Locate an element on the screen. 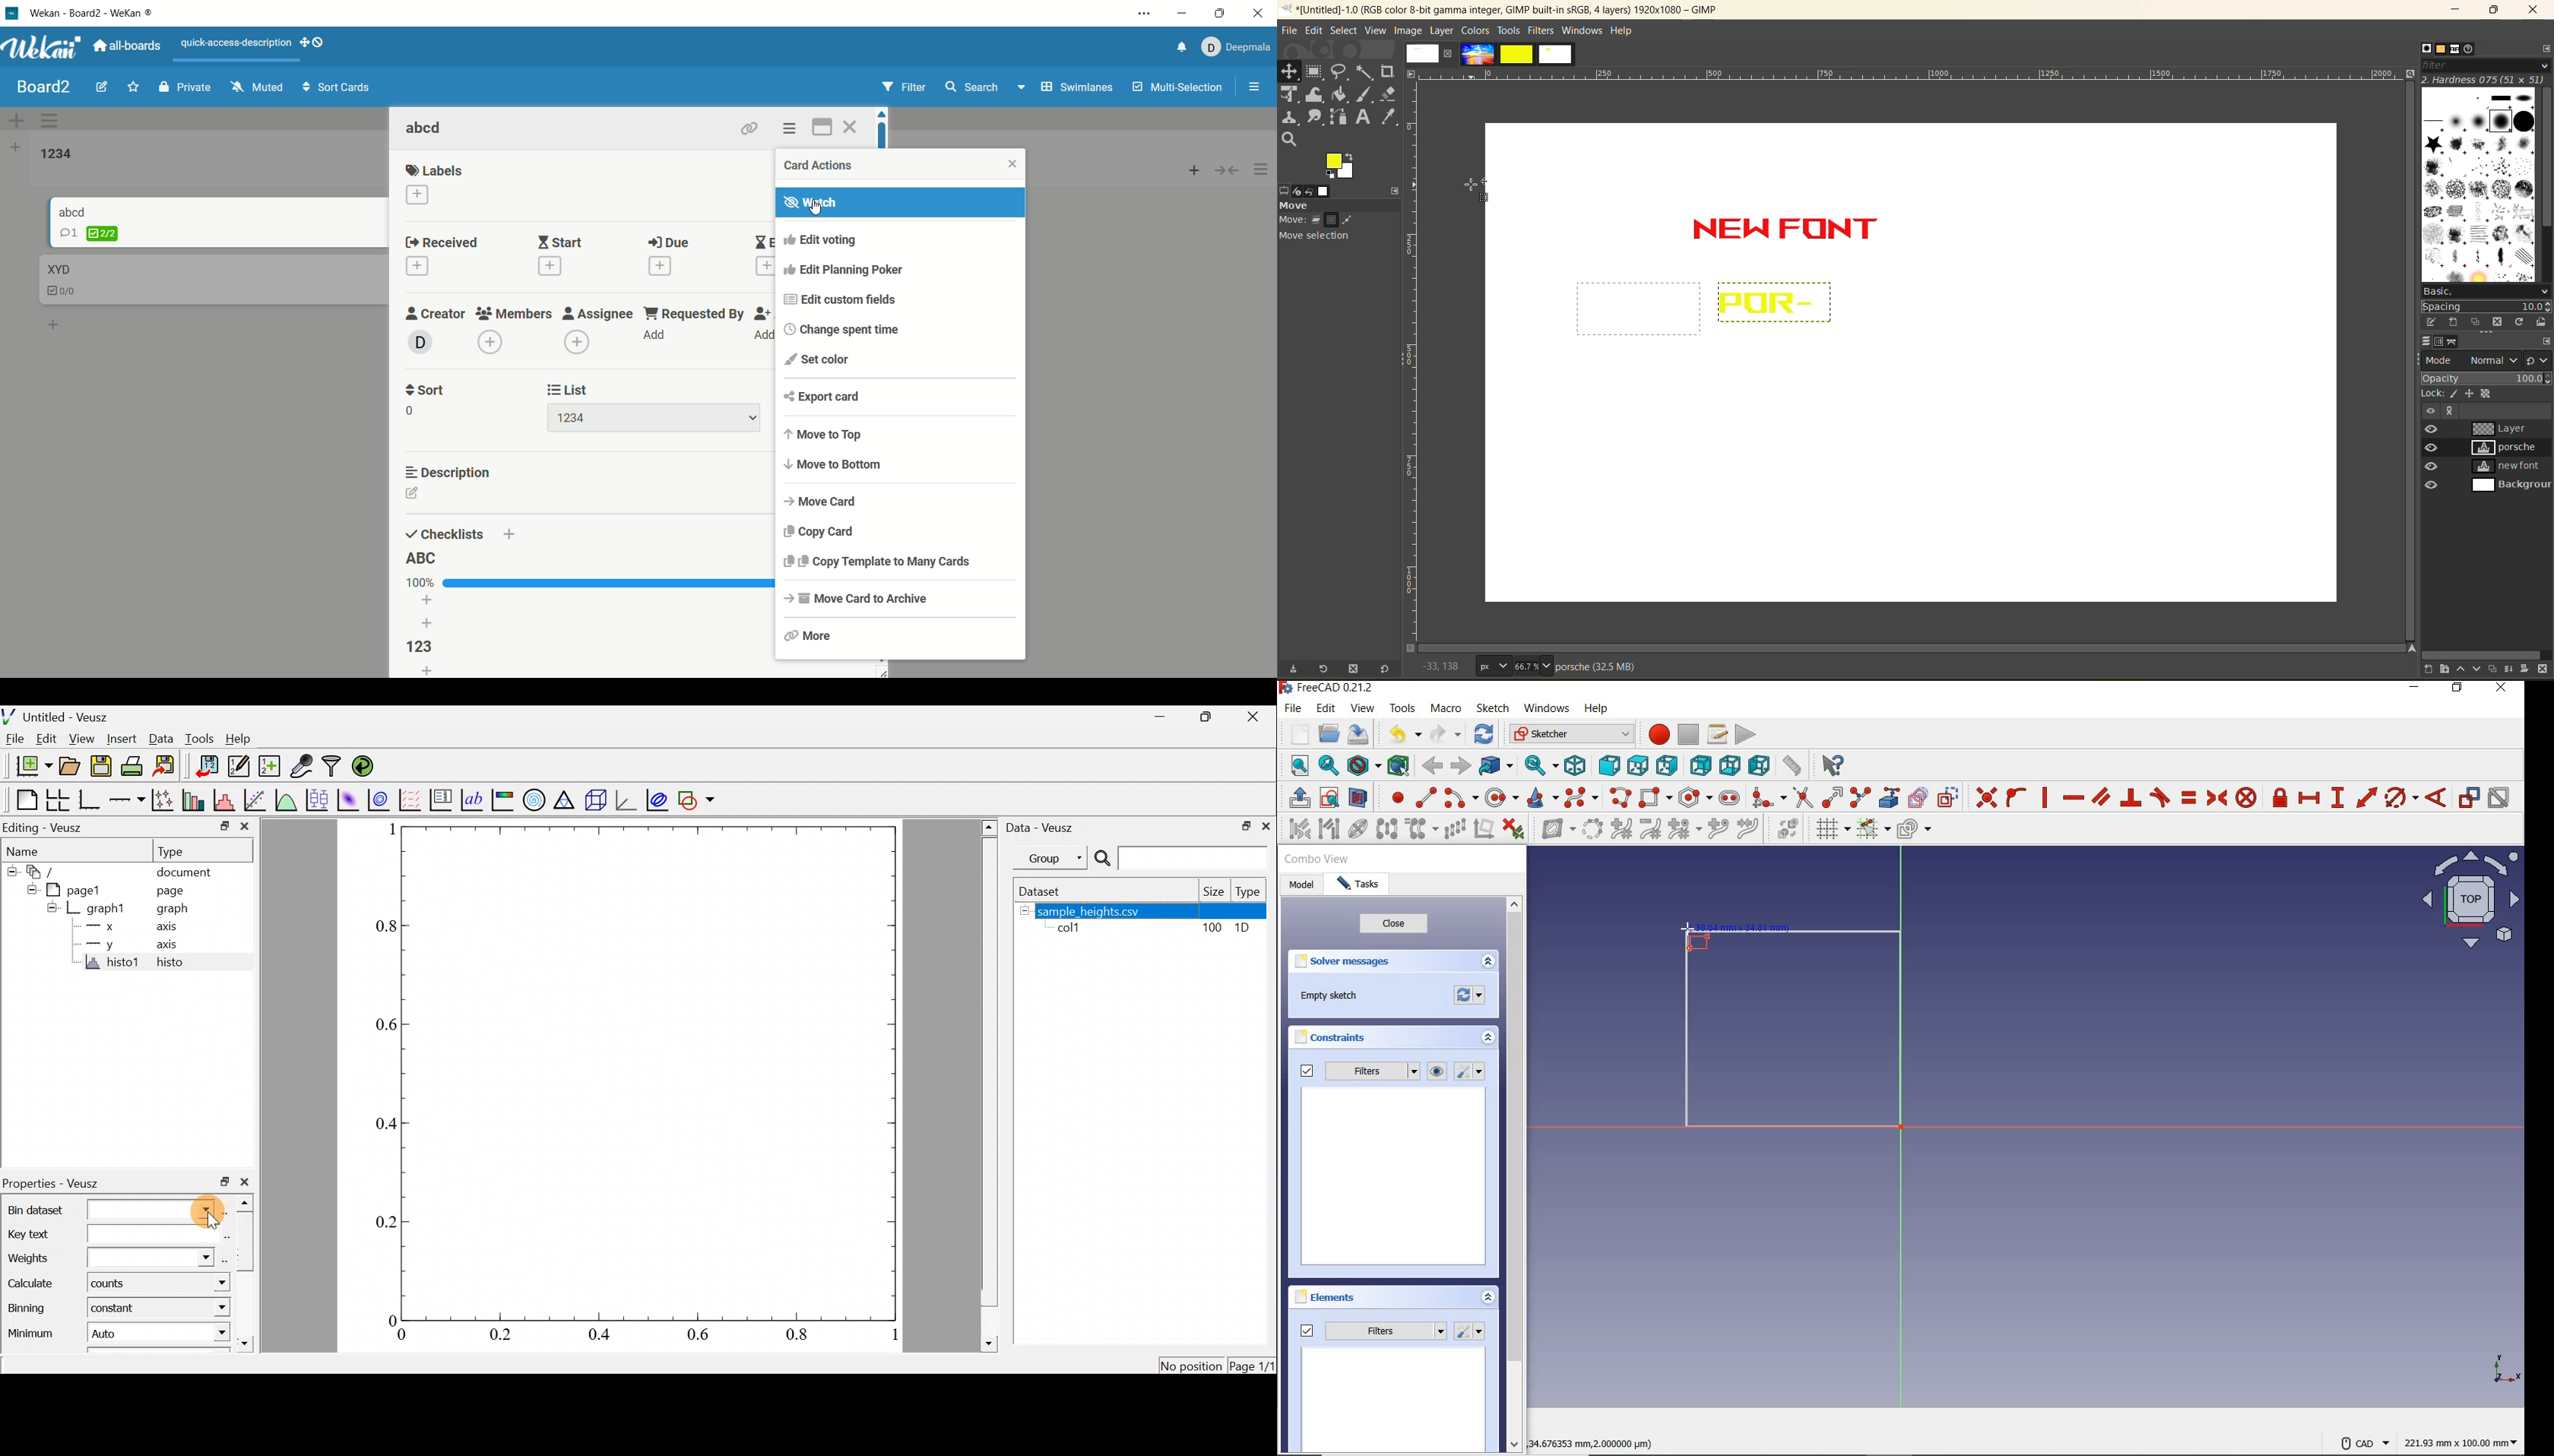 Image resolution: width=2576 pixels, height=1456 pixels. favorite is located at coordinates (132, 83).